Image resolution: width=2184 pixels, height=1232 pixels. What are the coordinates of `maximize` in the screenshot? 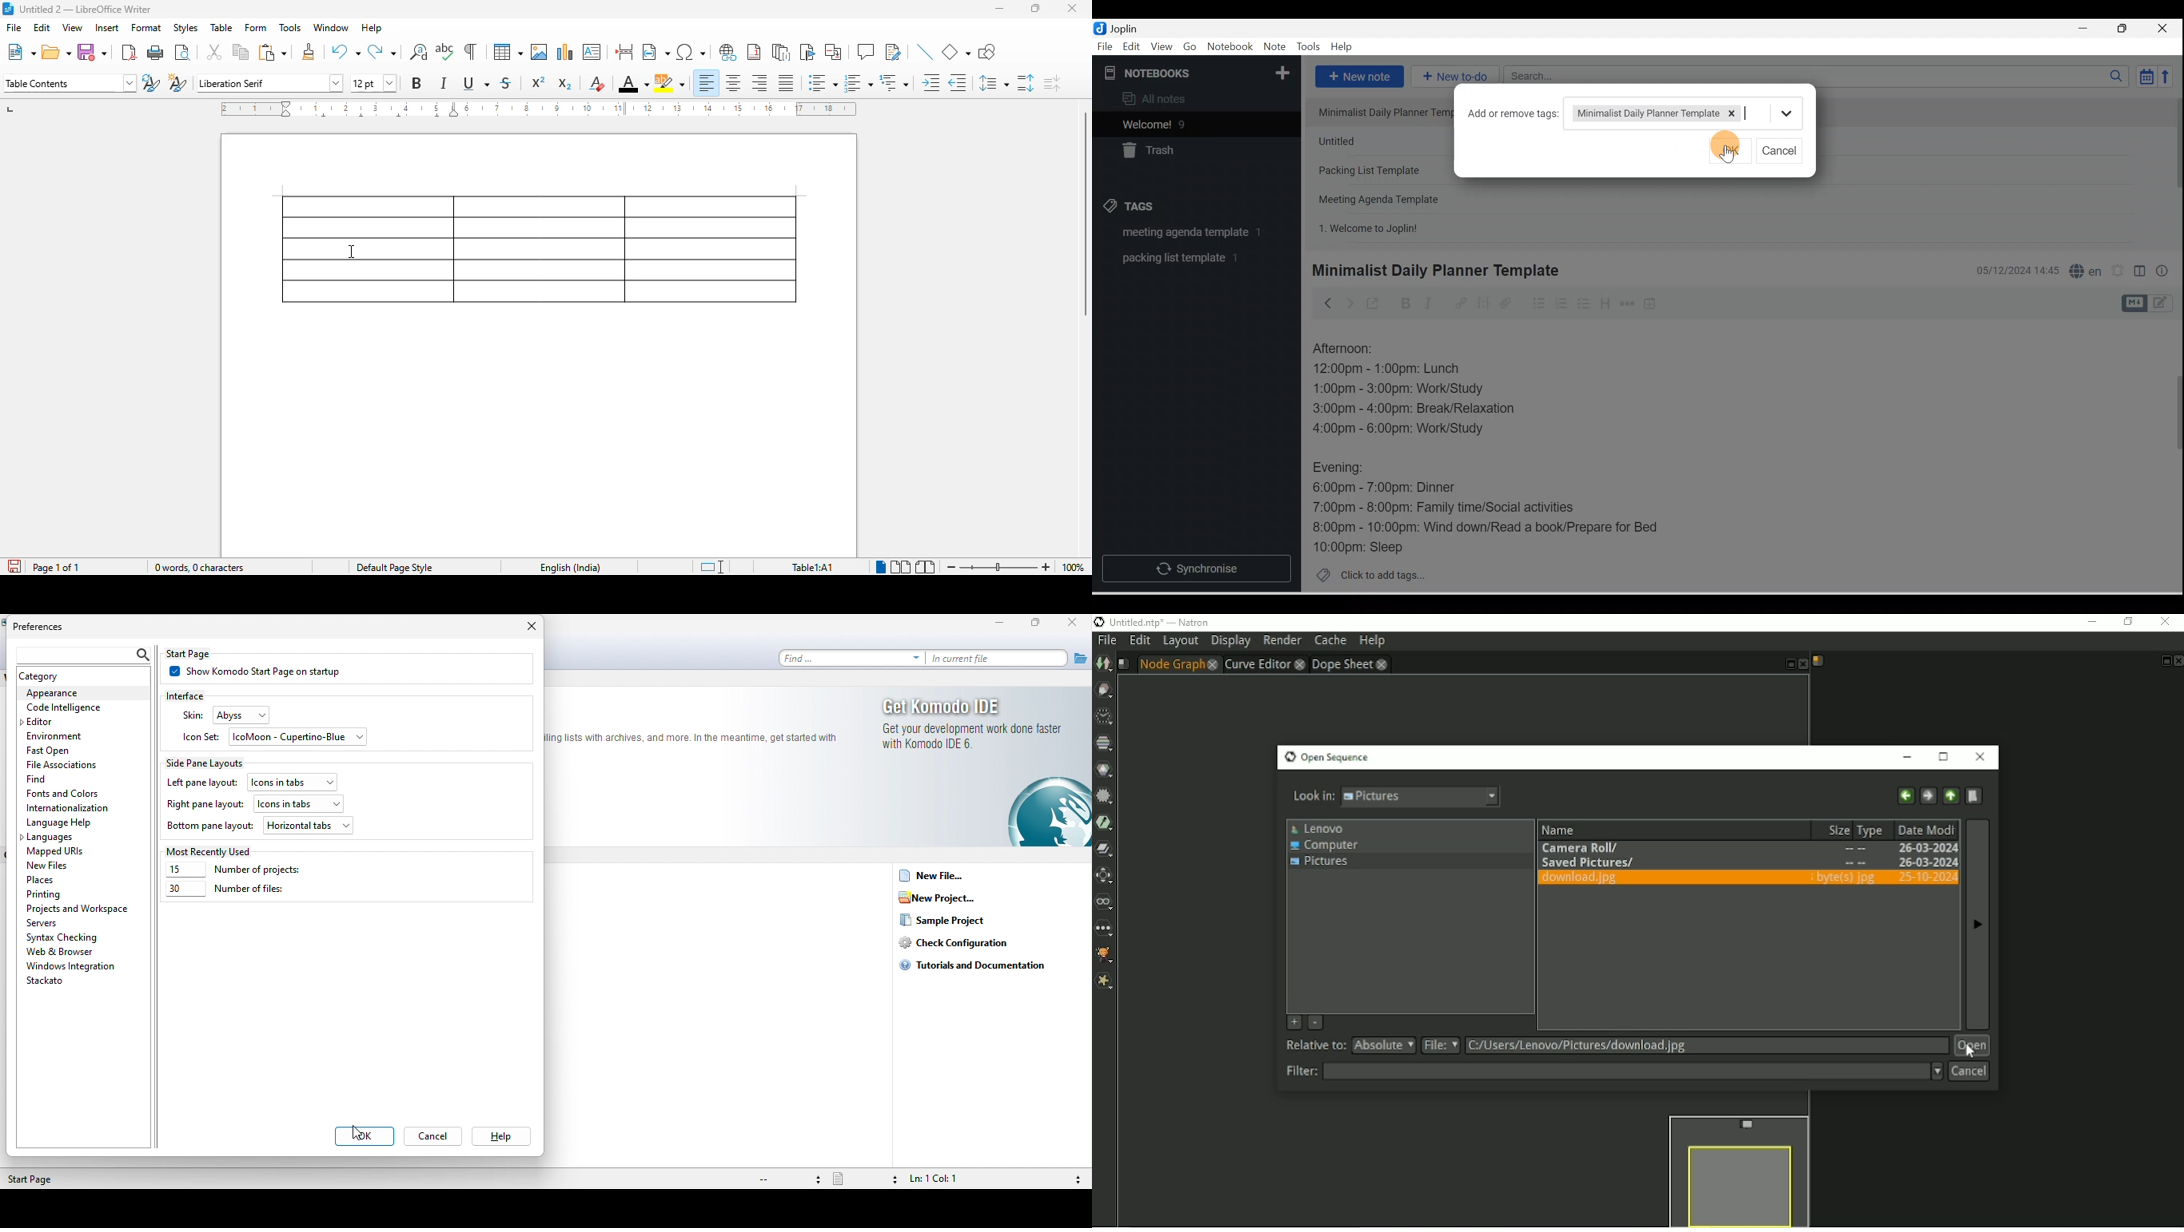 It's located at (1037, 8).